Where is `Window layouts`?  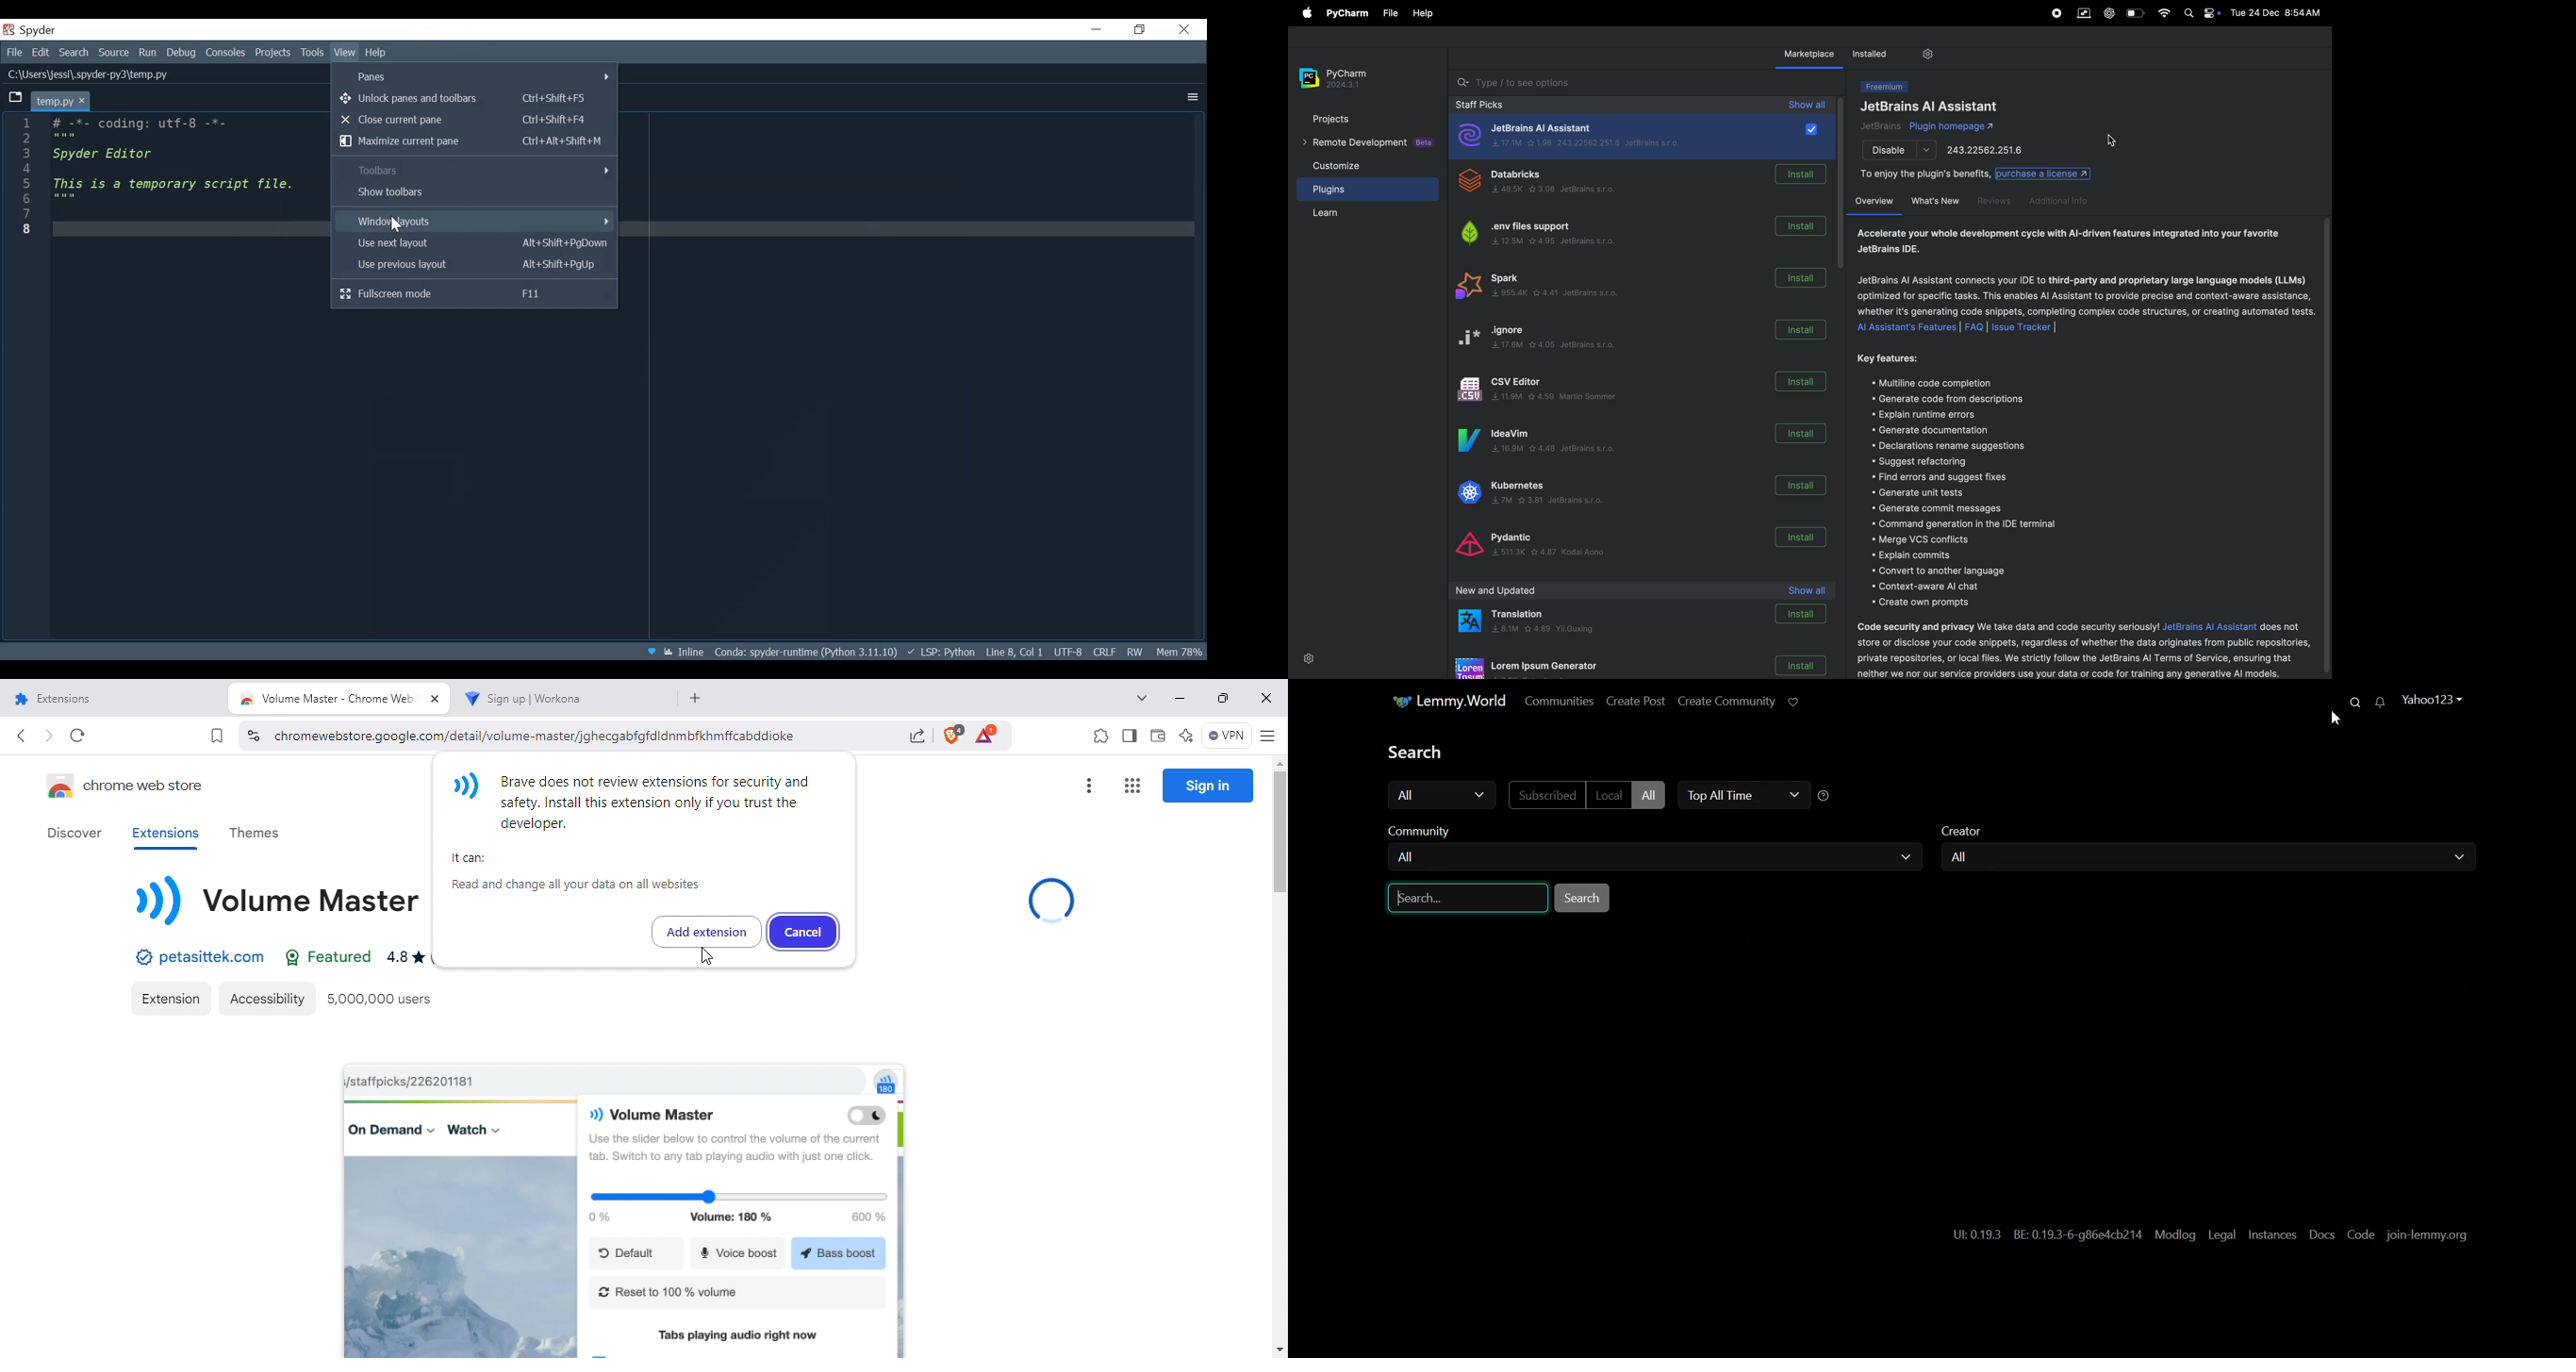 Window layouts is located at coordinates (473, 221).